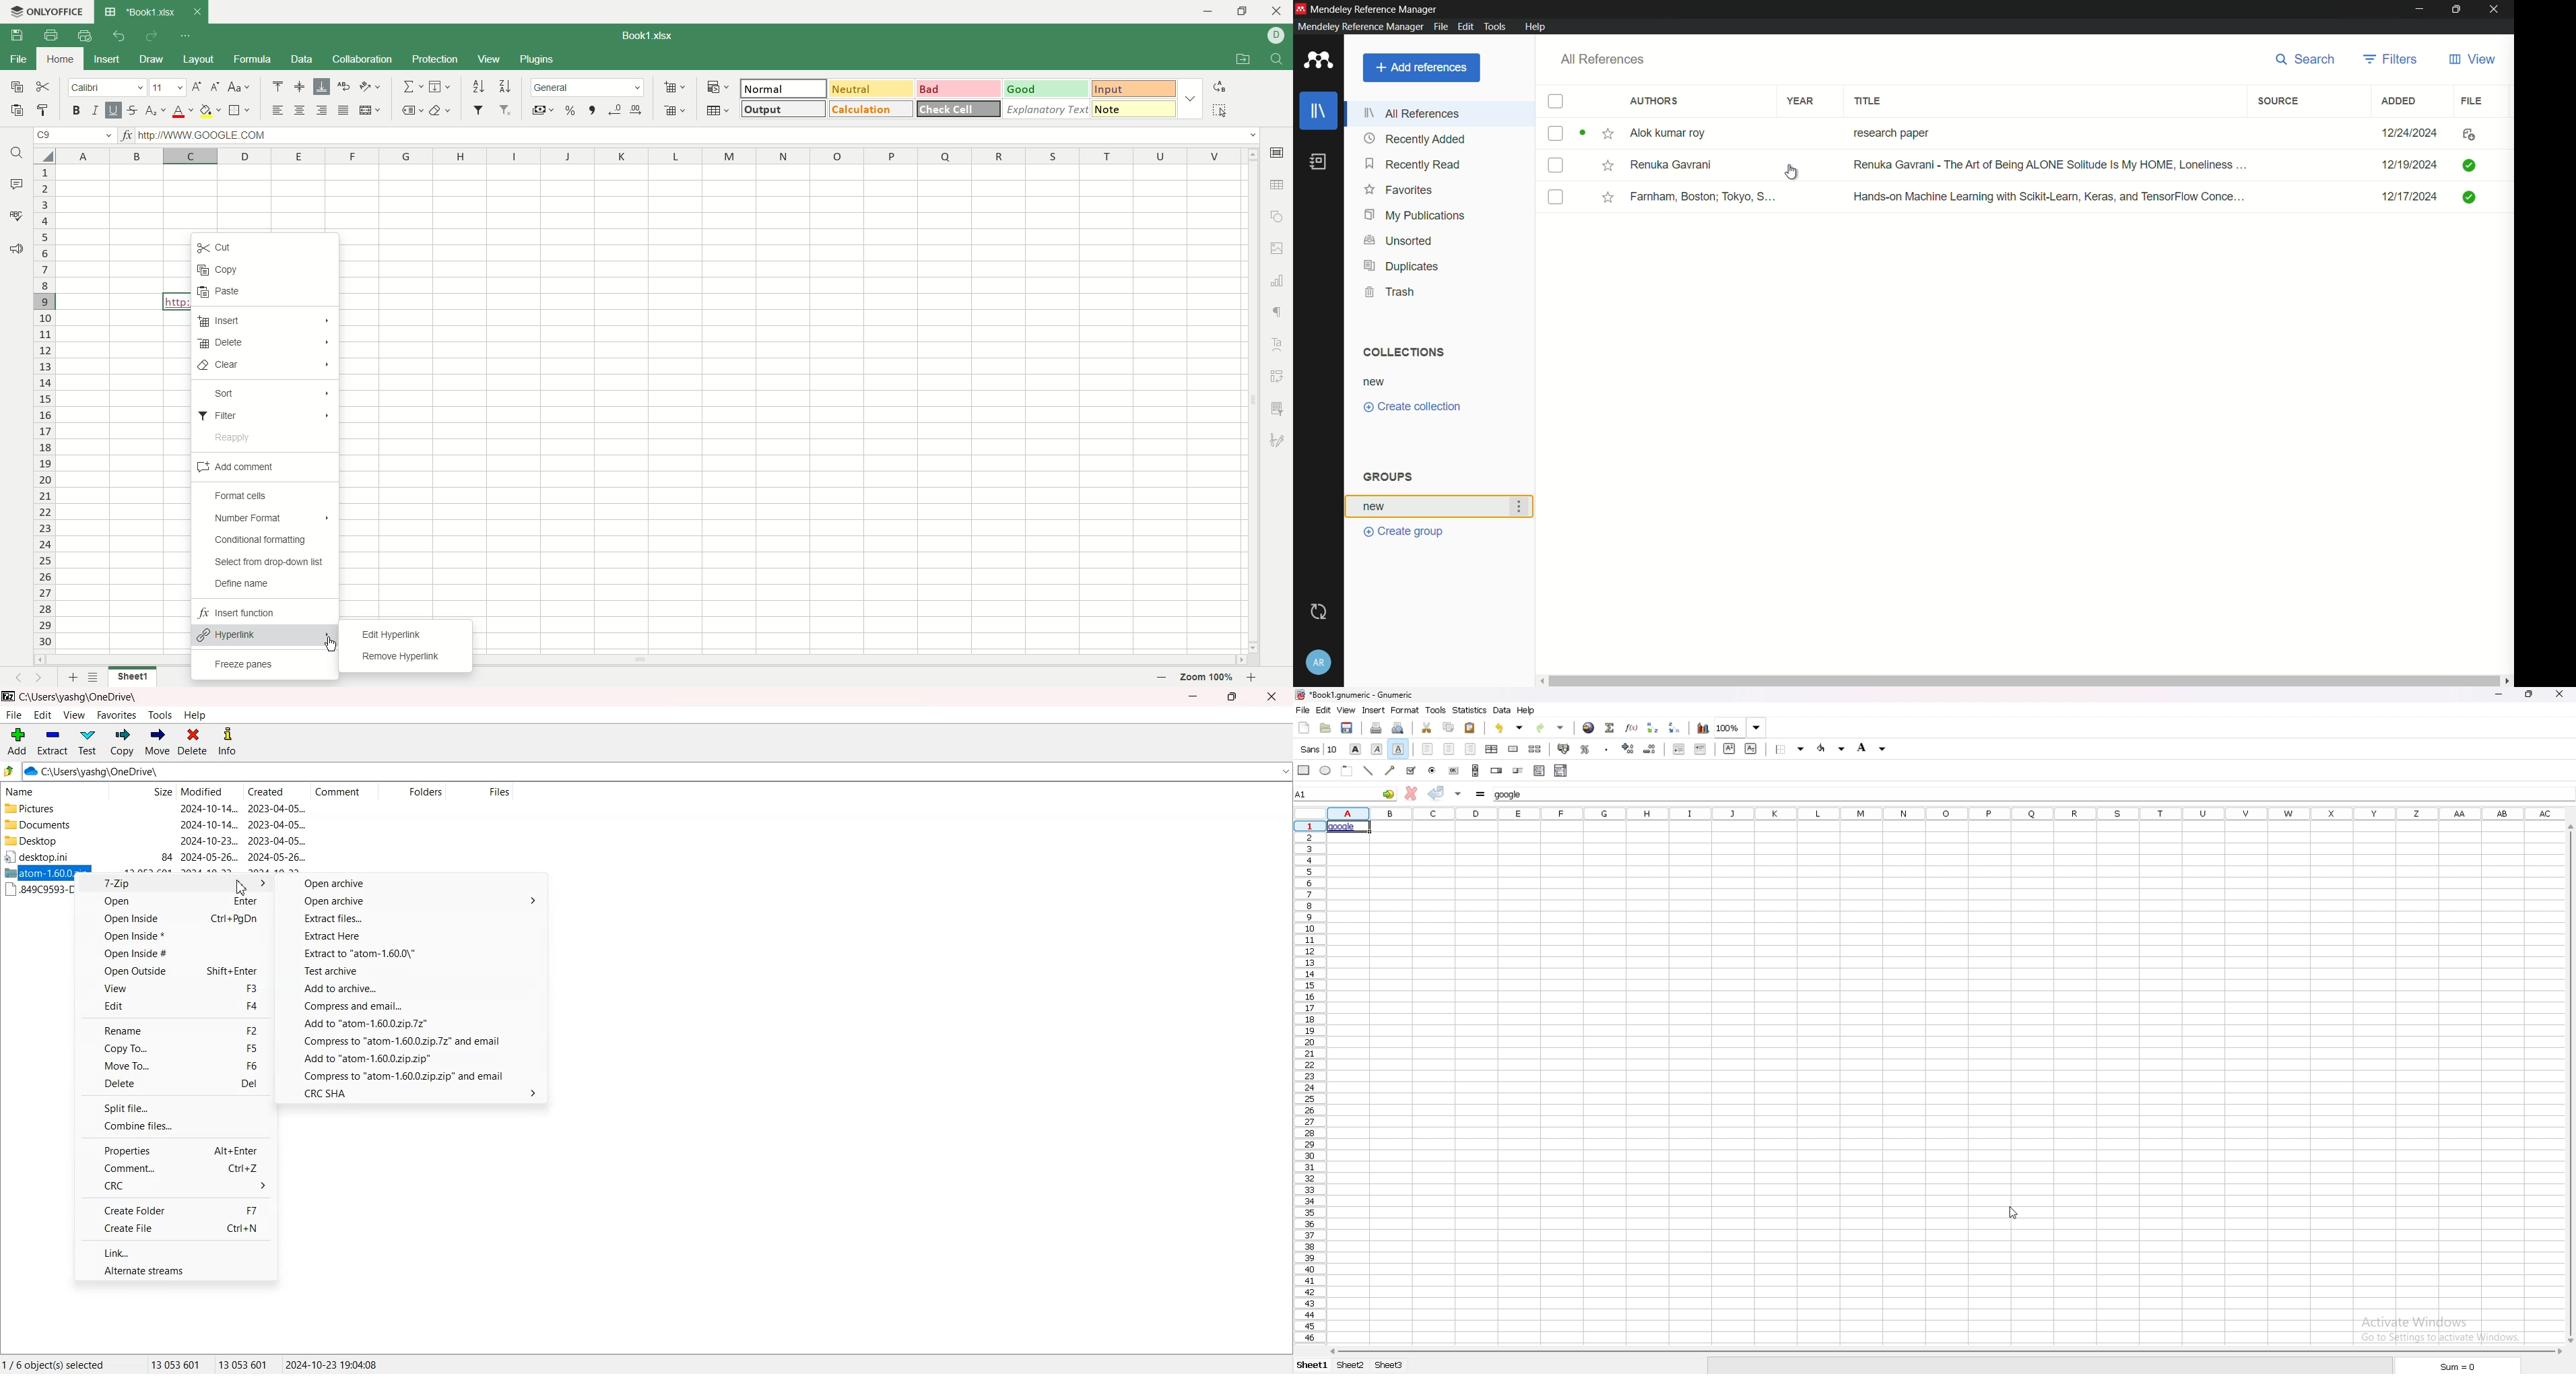 Image resolution: width=2576 pixels, height=1400 pixels. Describe the element at coordinates (2045, 166) in the screenshot. I see `Renuka gavrani - The Artn of...` at that location.